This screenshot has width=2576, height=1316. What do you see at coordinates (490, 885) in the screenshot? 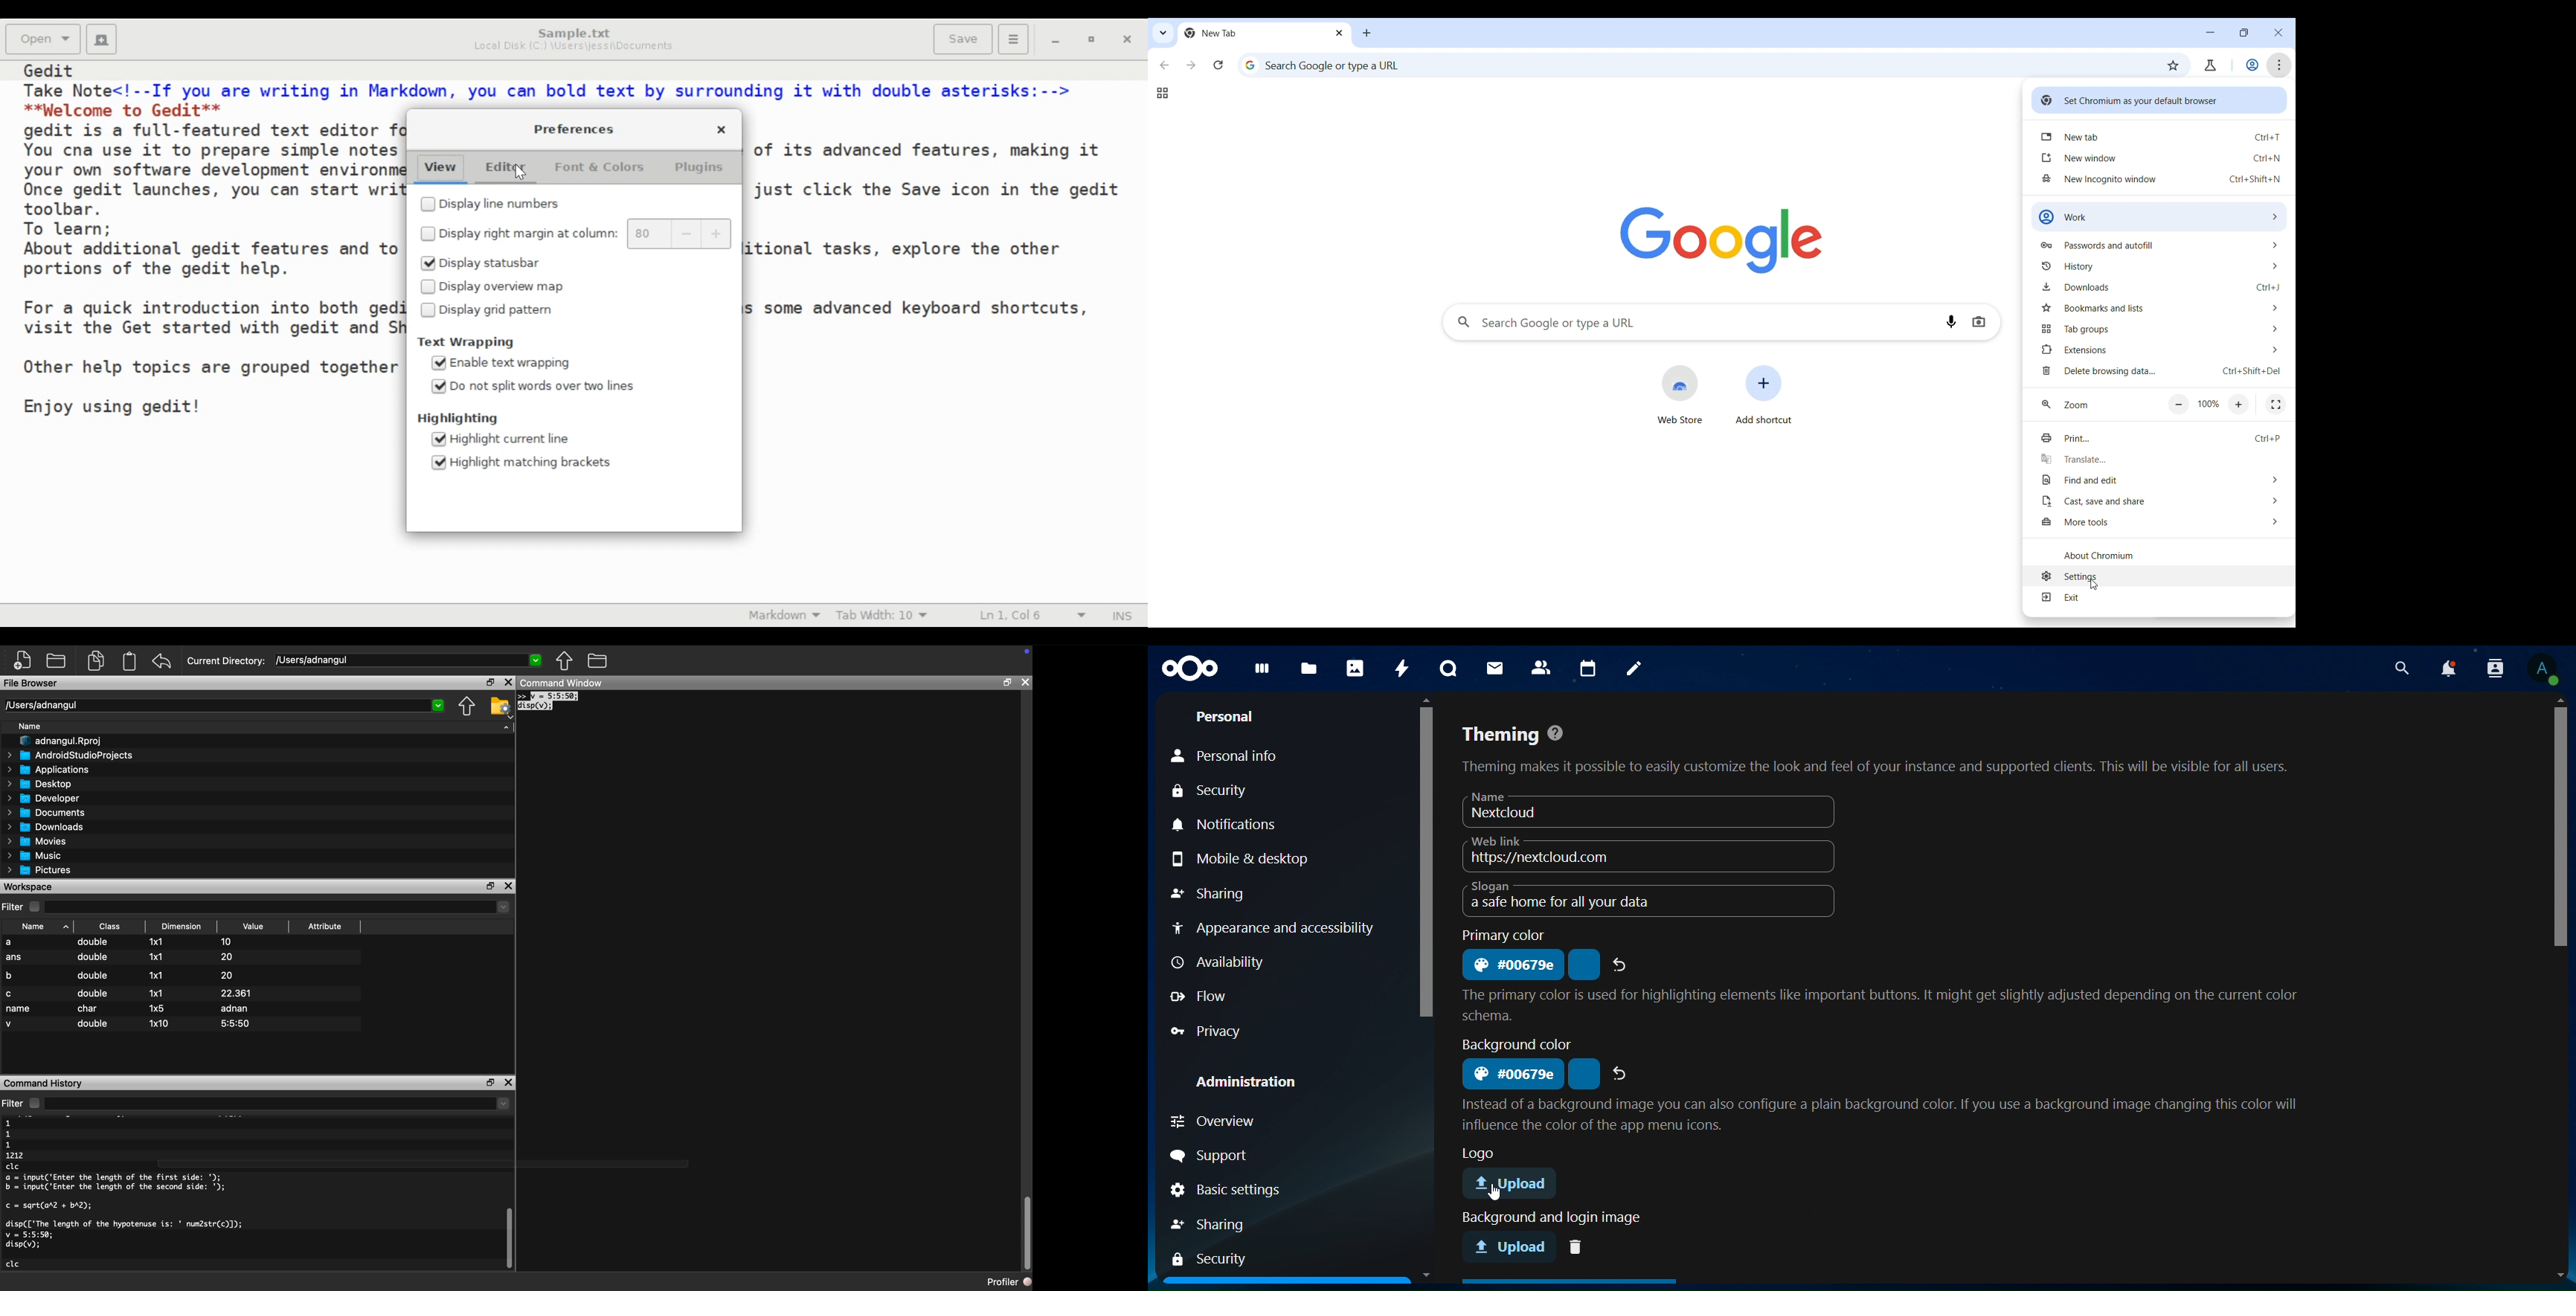
I see `maximize` at bounding box center [490, 885].